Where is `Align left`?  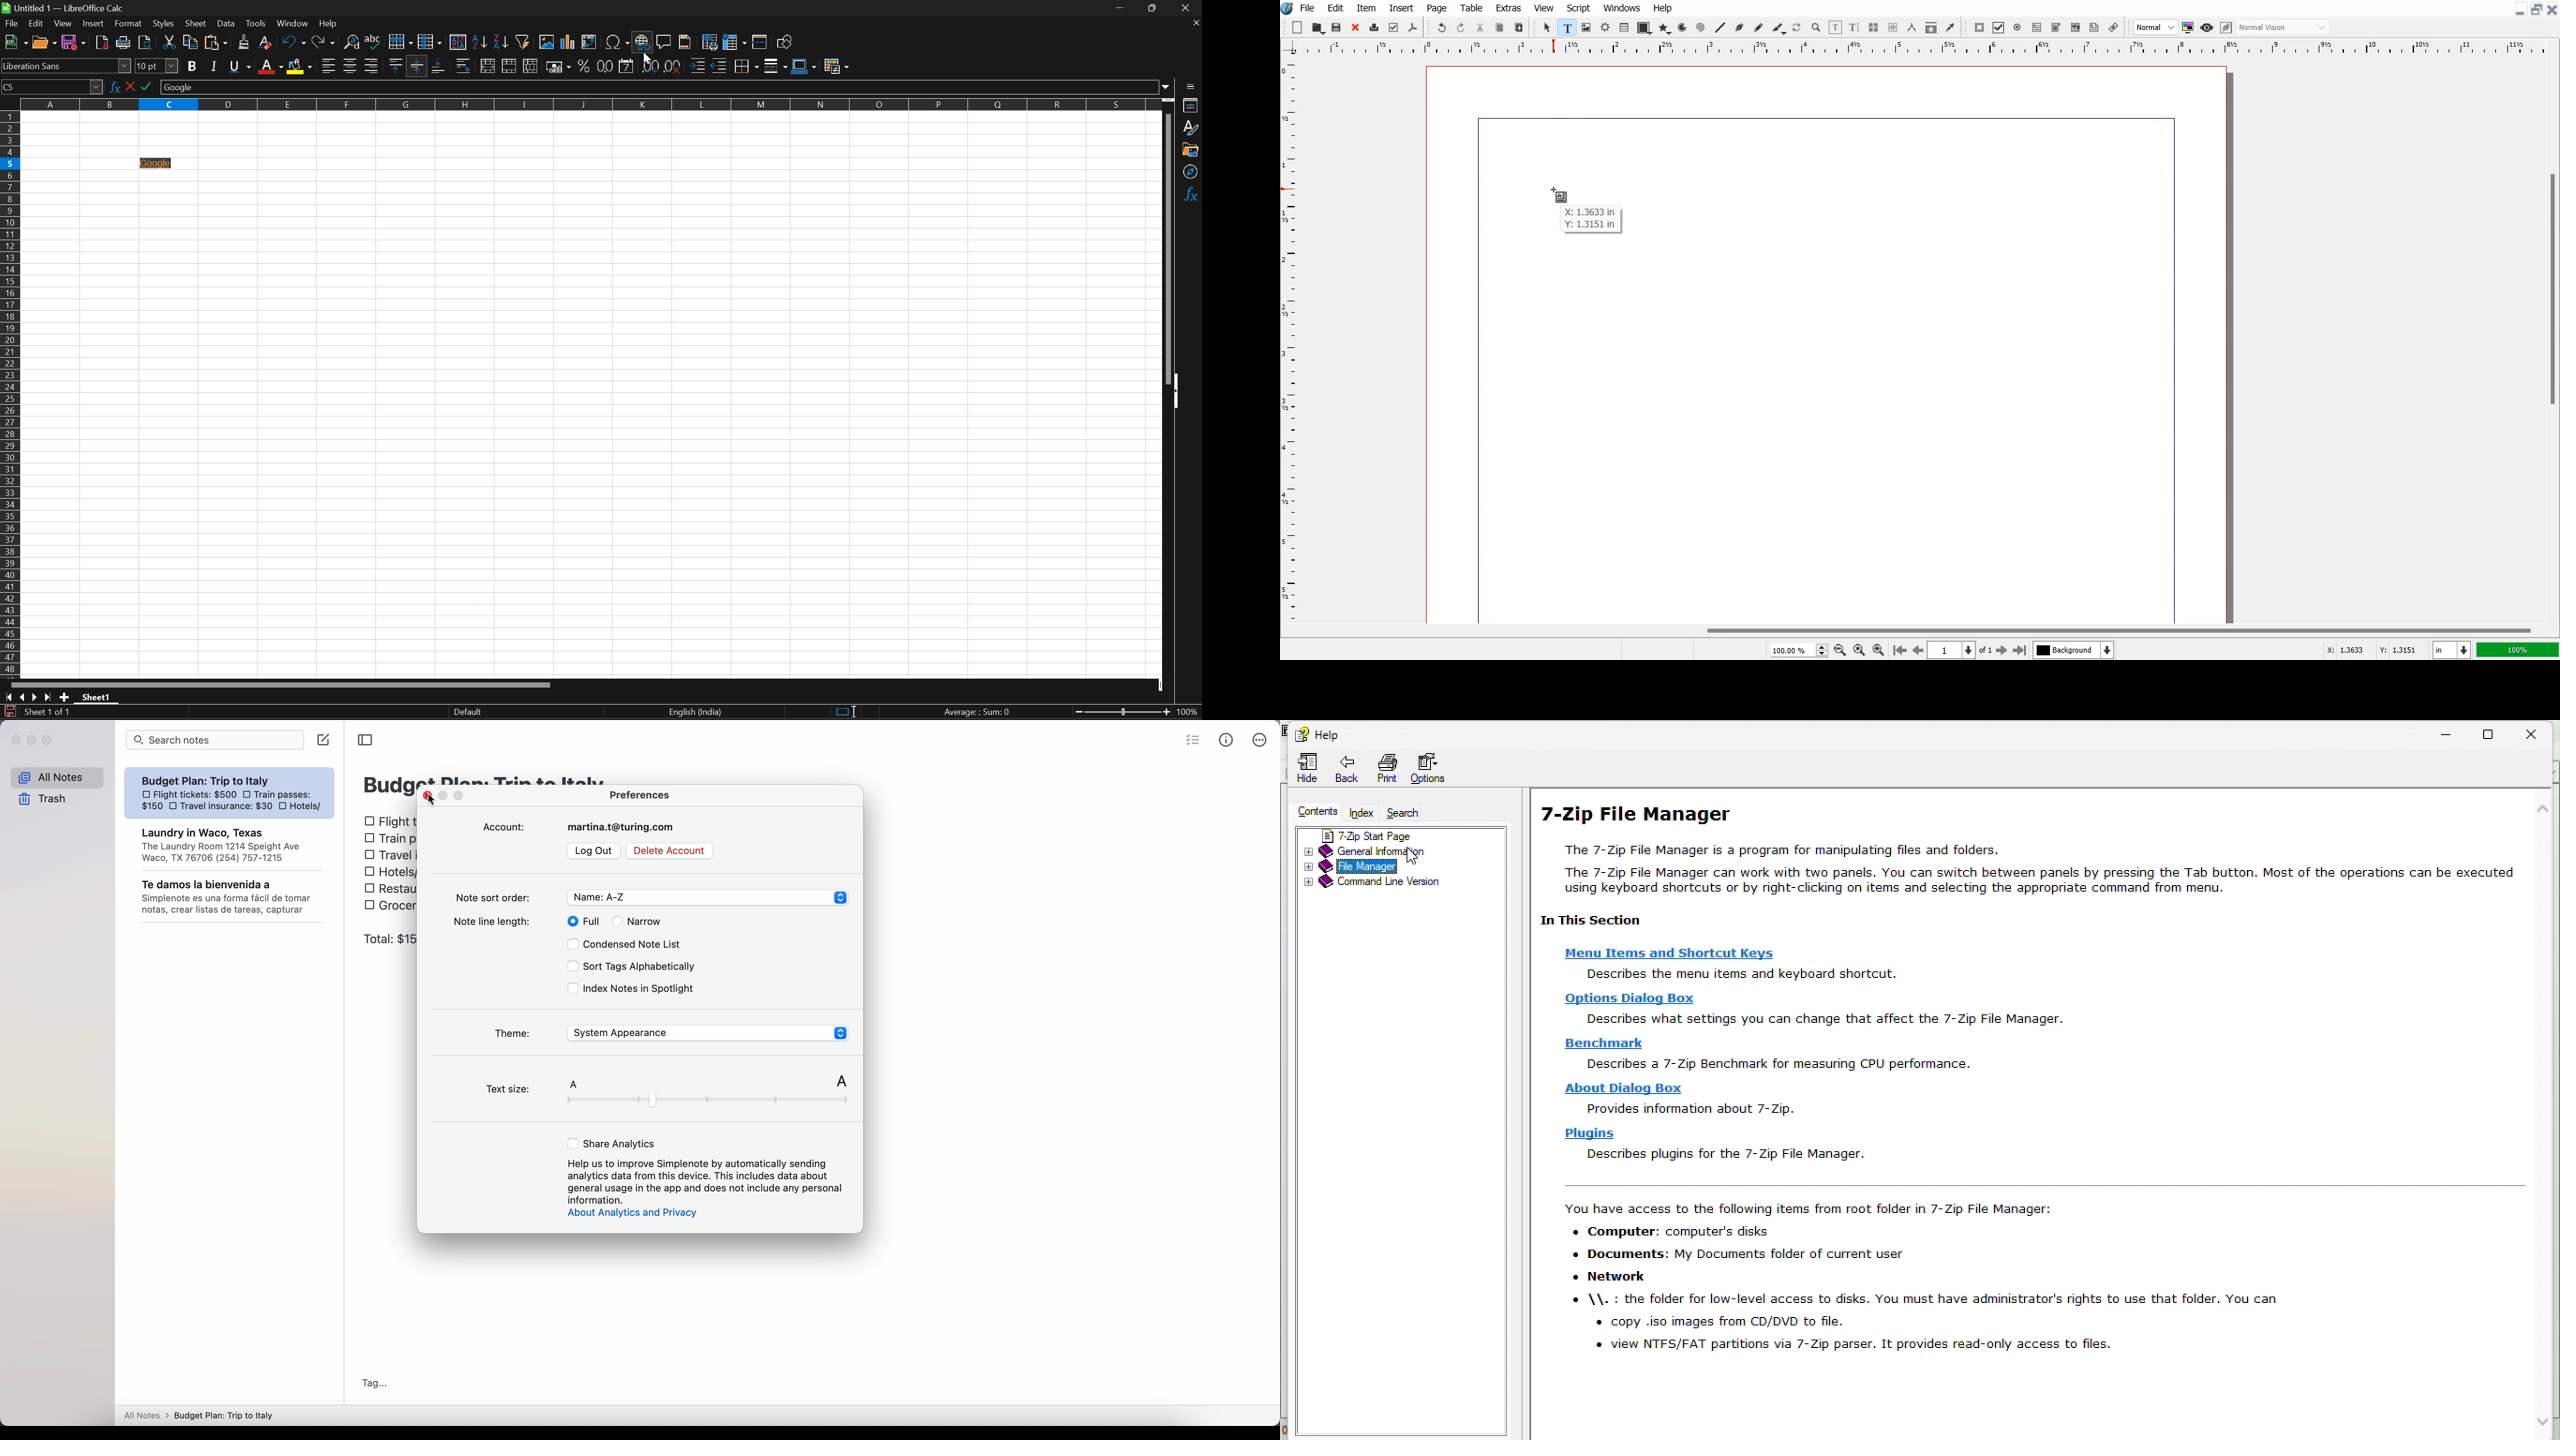
Align left is located at coordinates (328, 67).